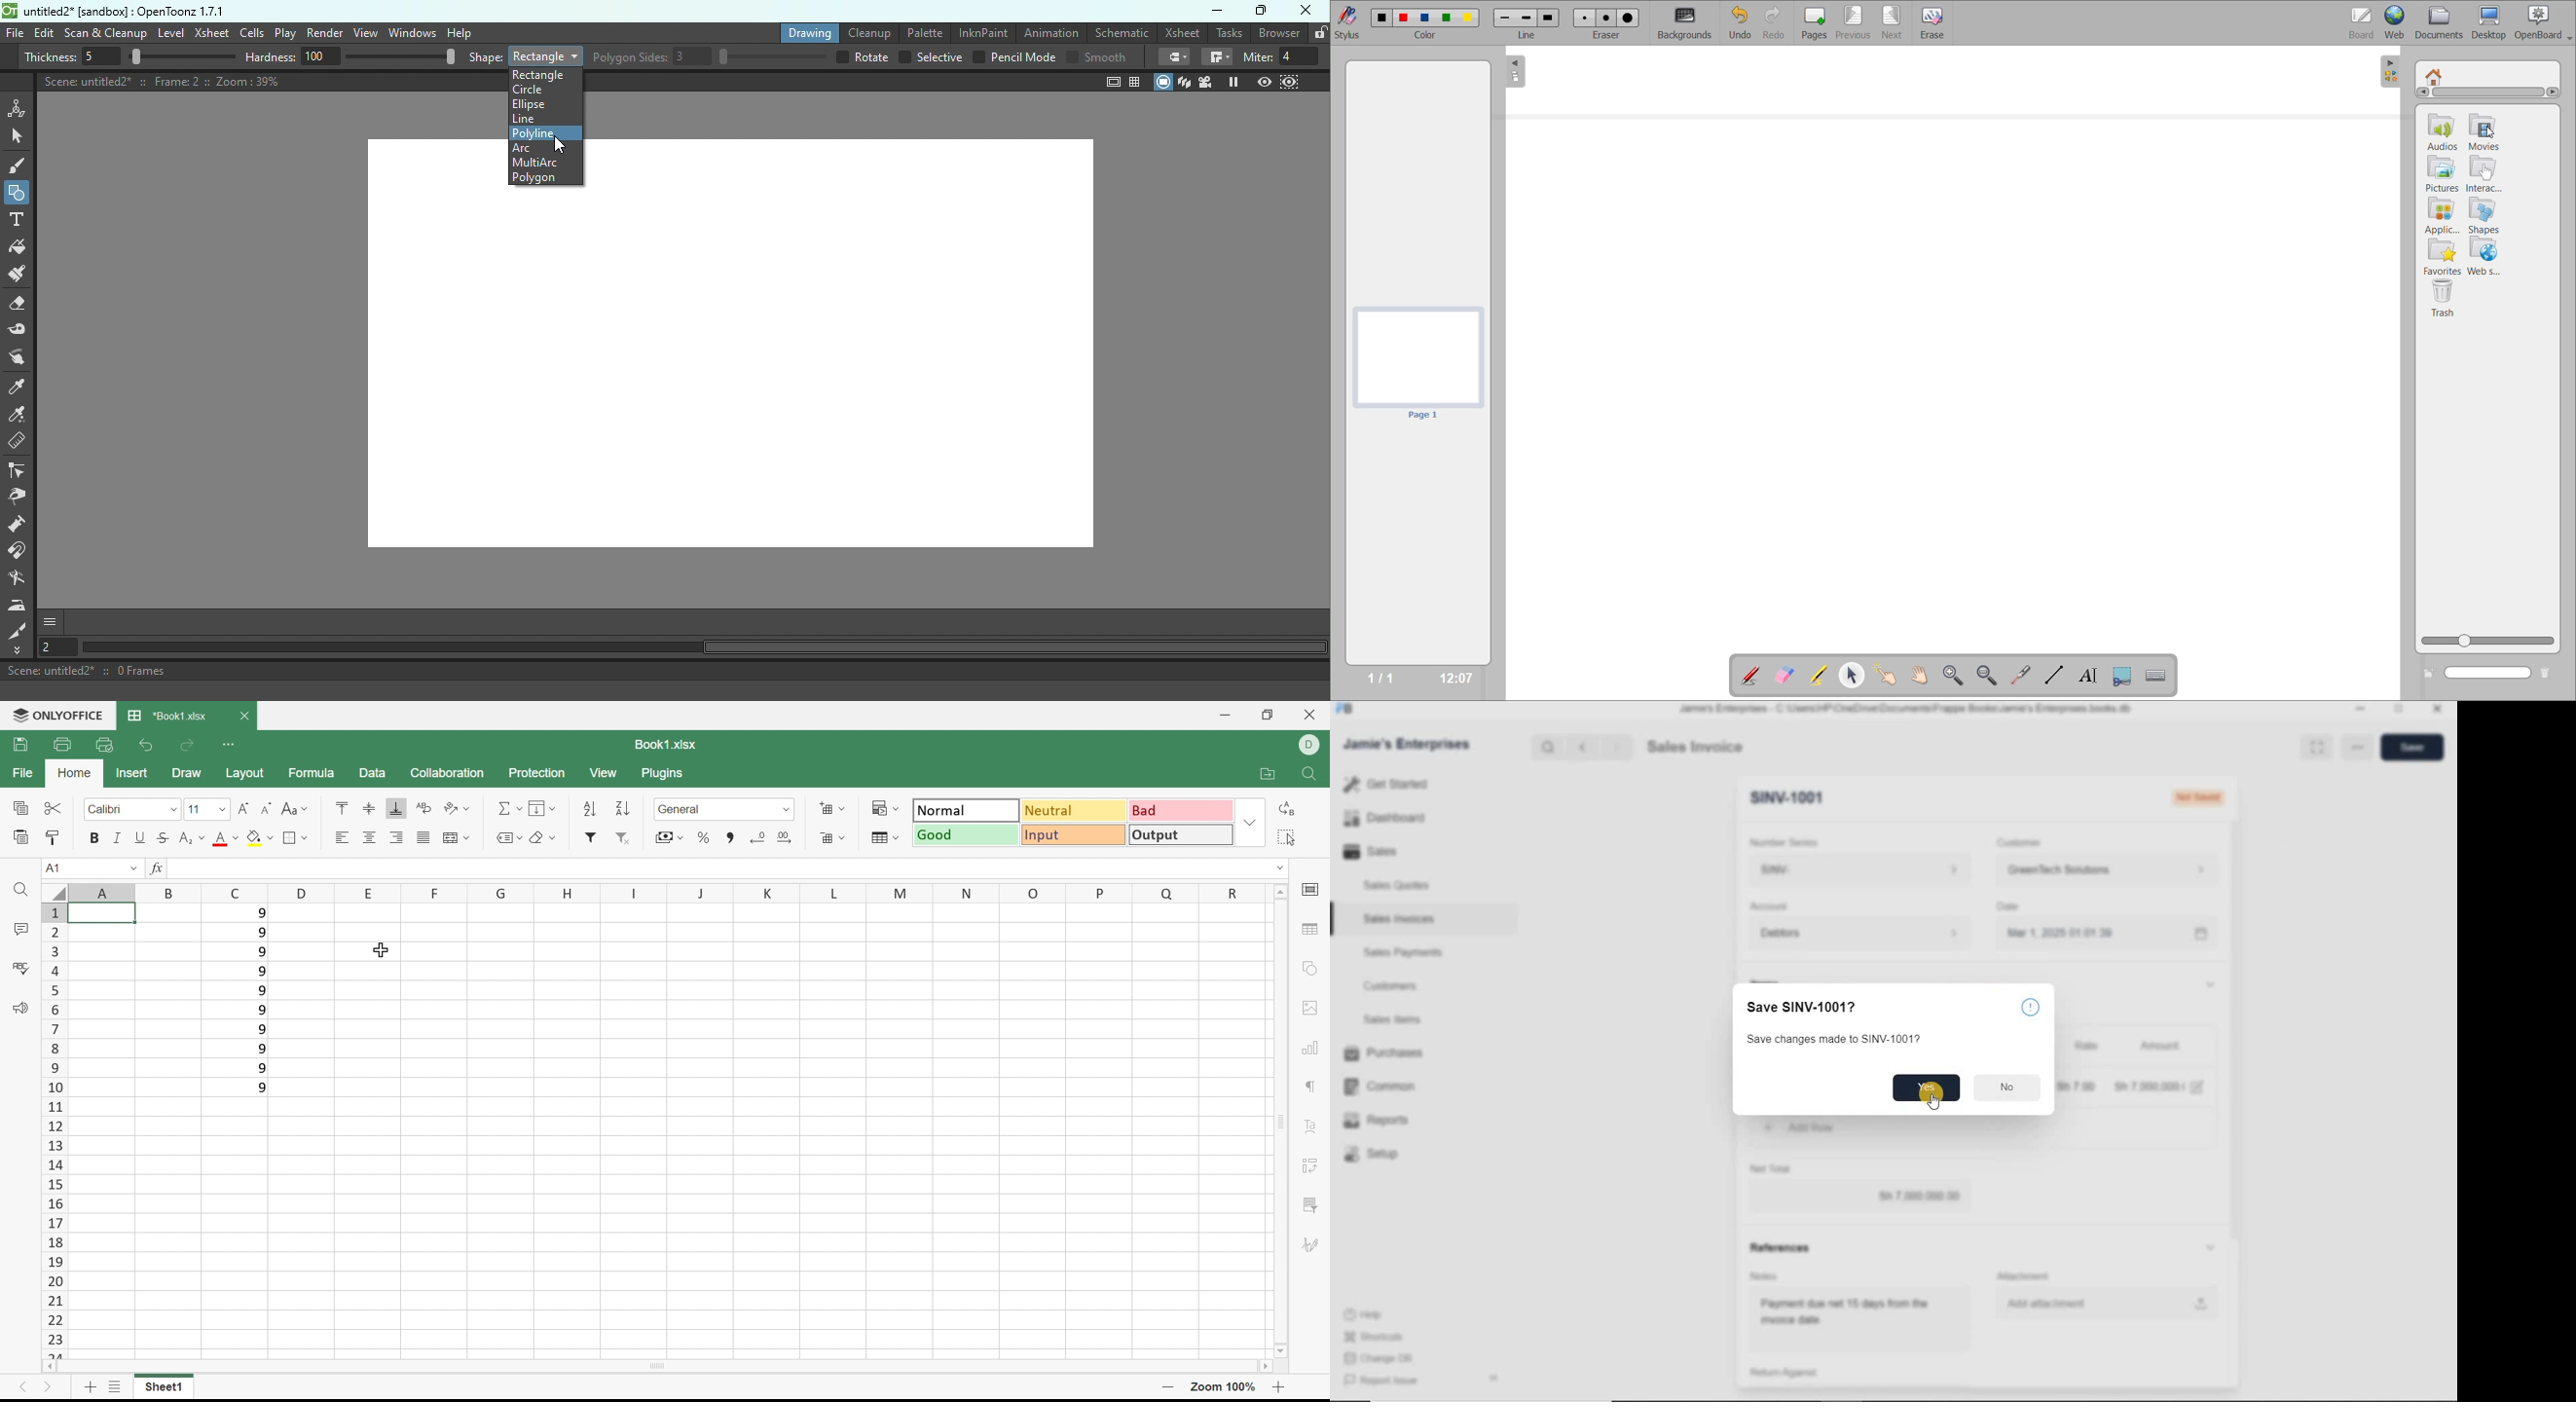  Describe the element at coordinates (458, 837) in the screenshot. I see `Merge and center` at that location.